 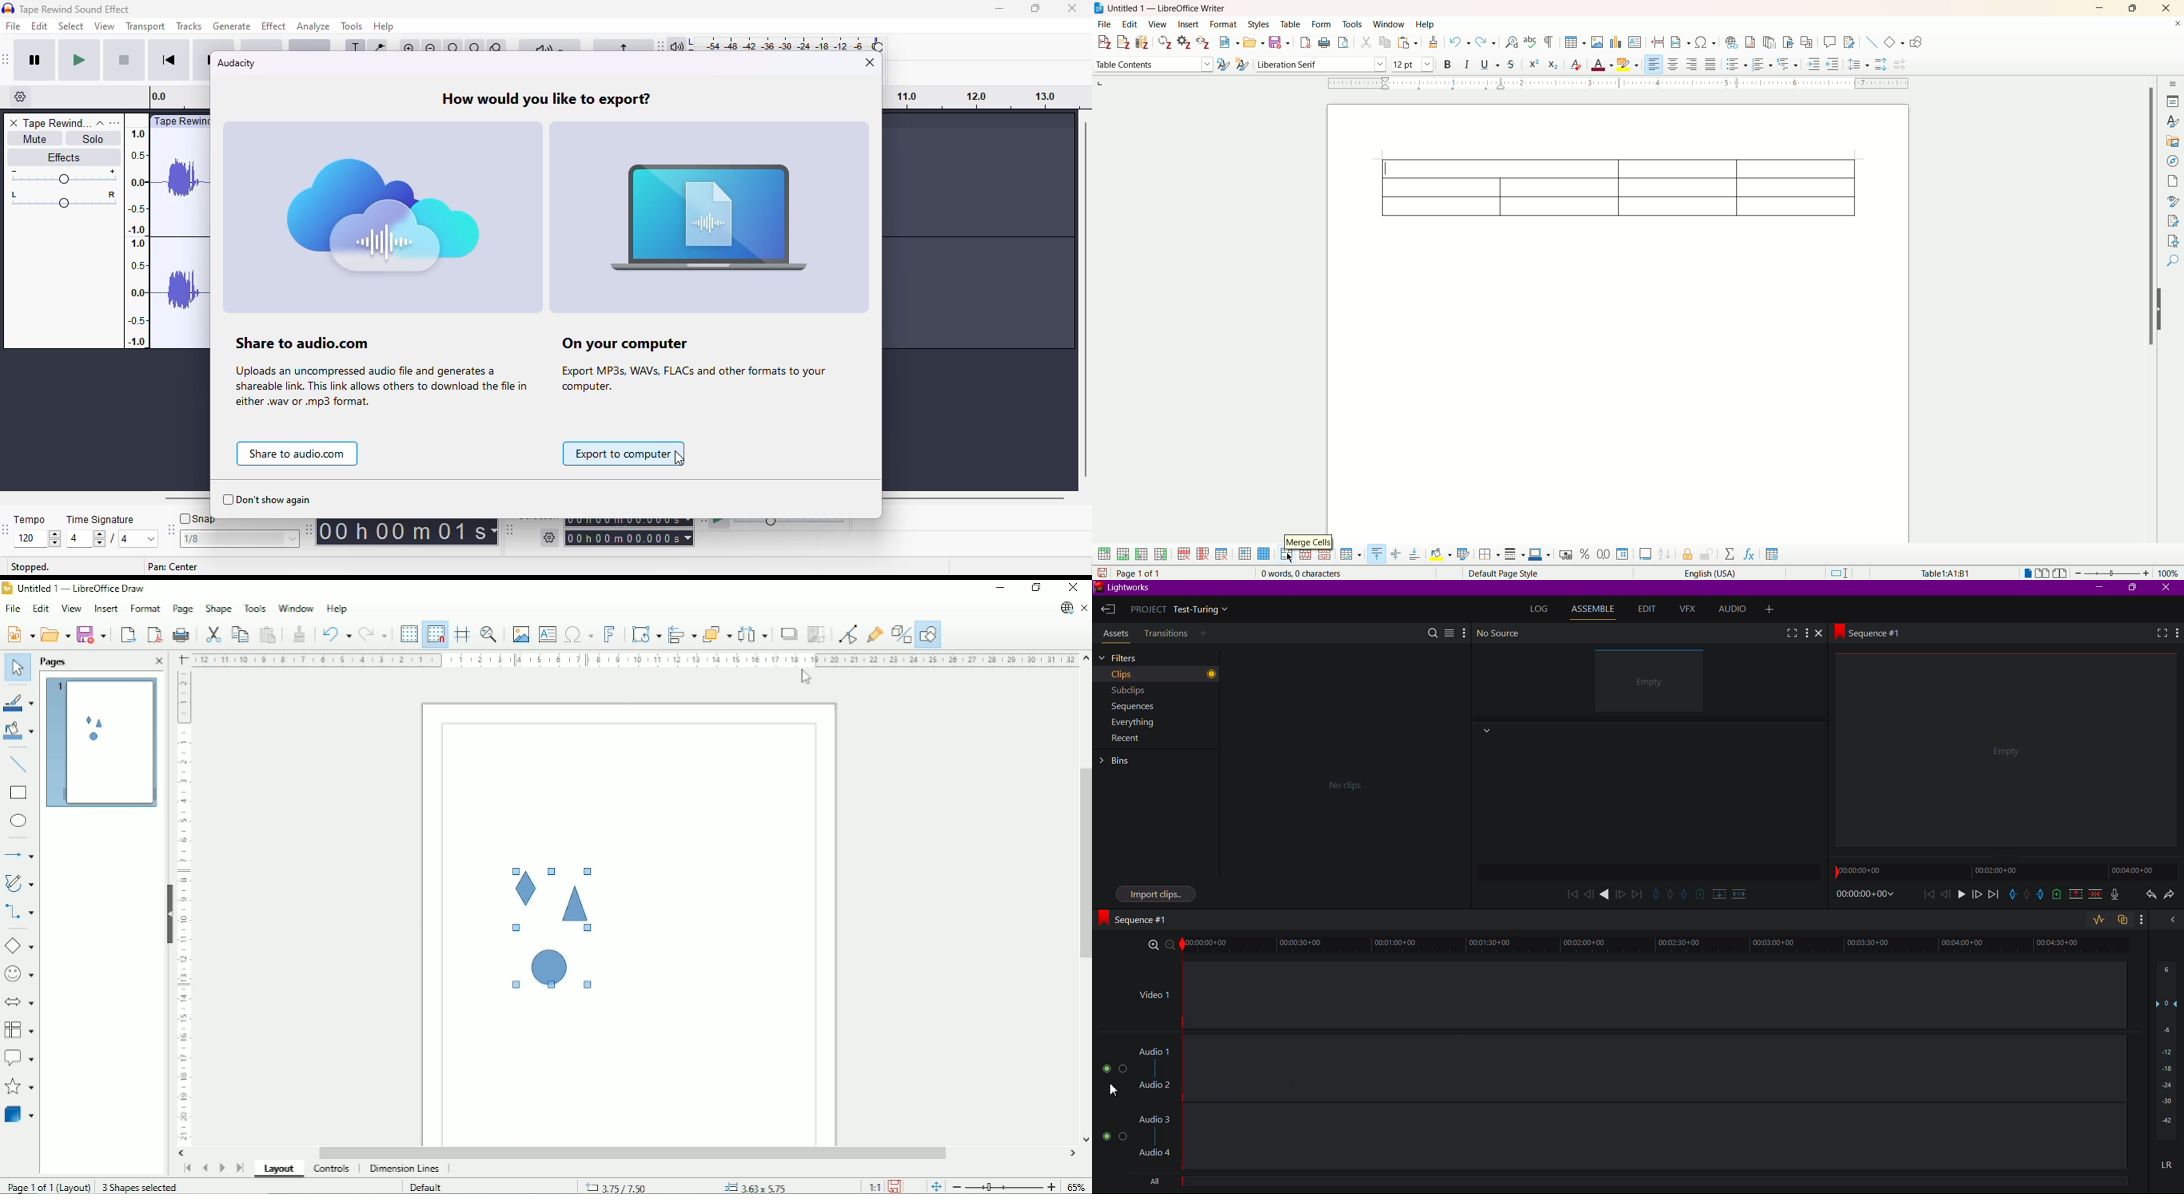 I want to click on window, so click(x=1389, y=25).